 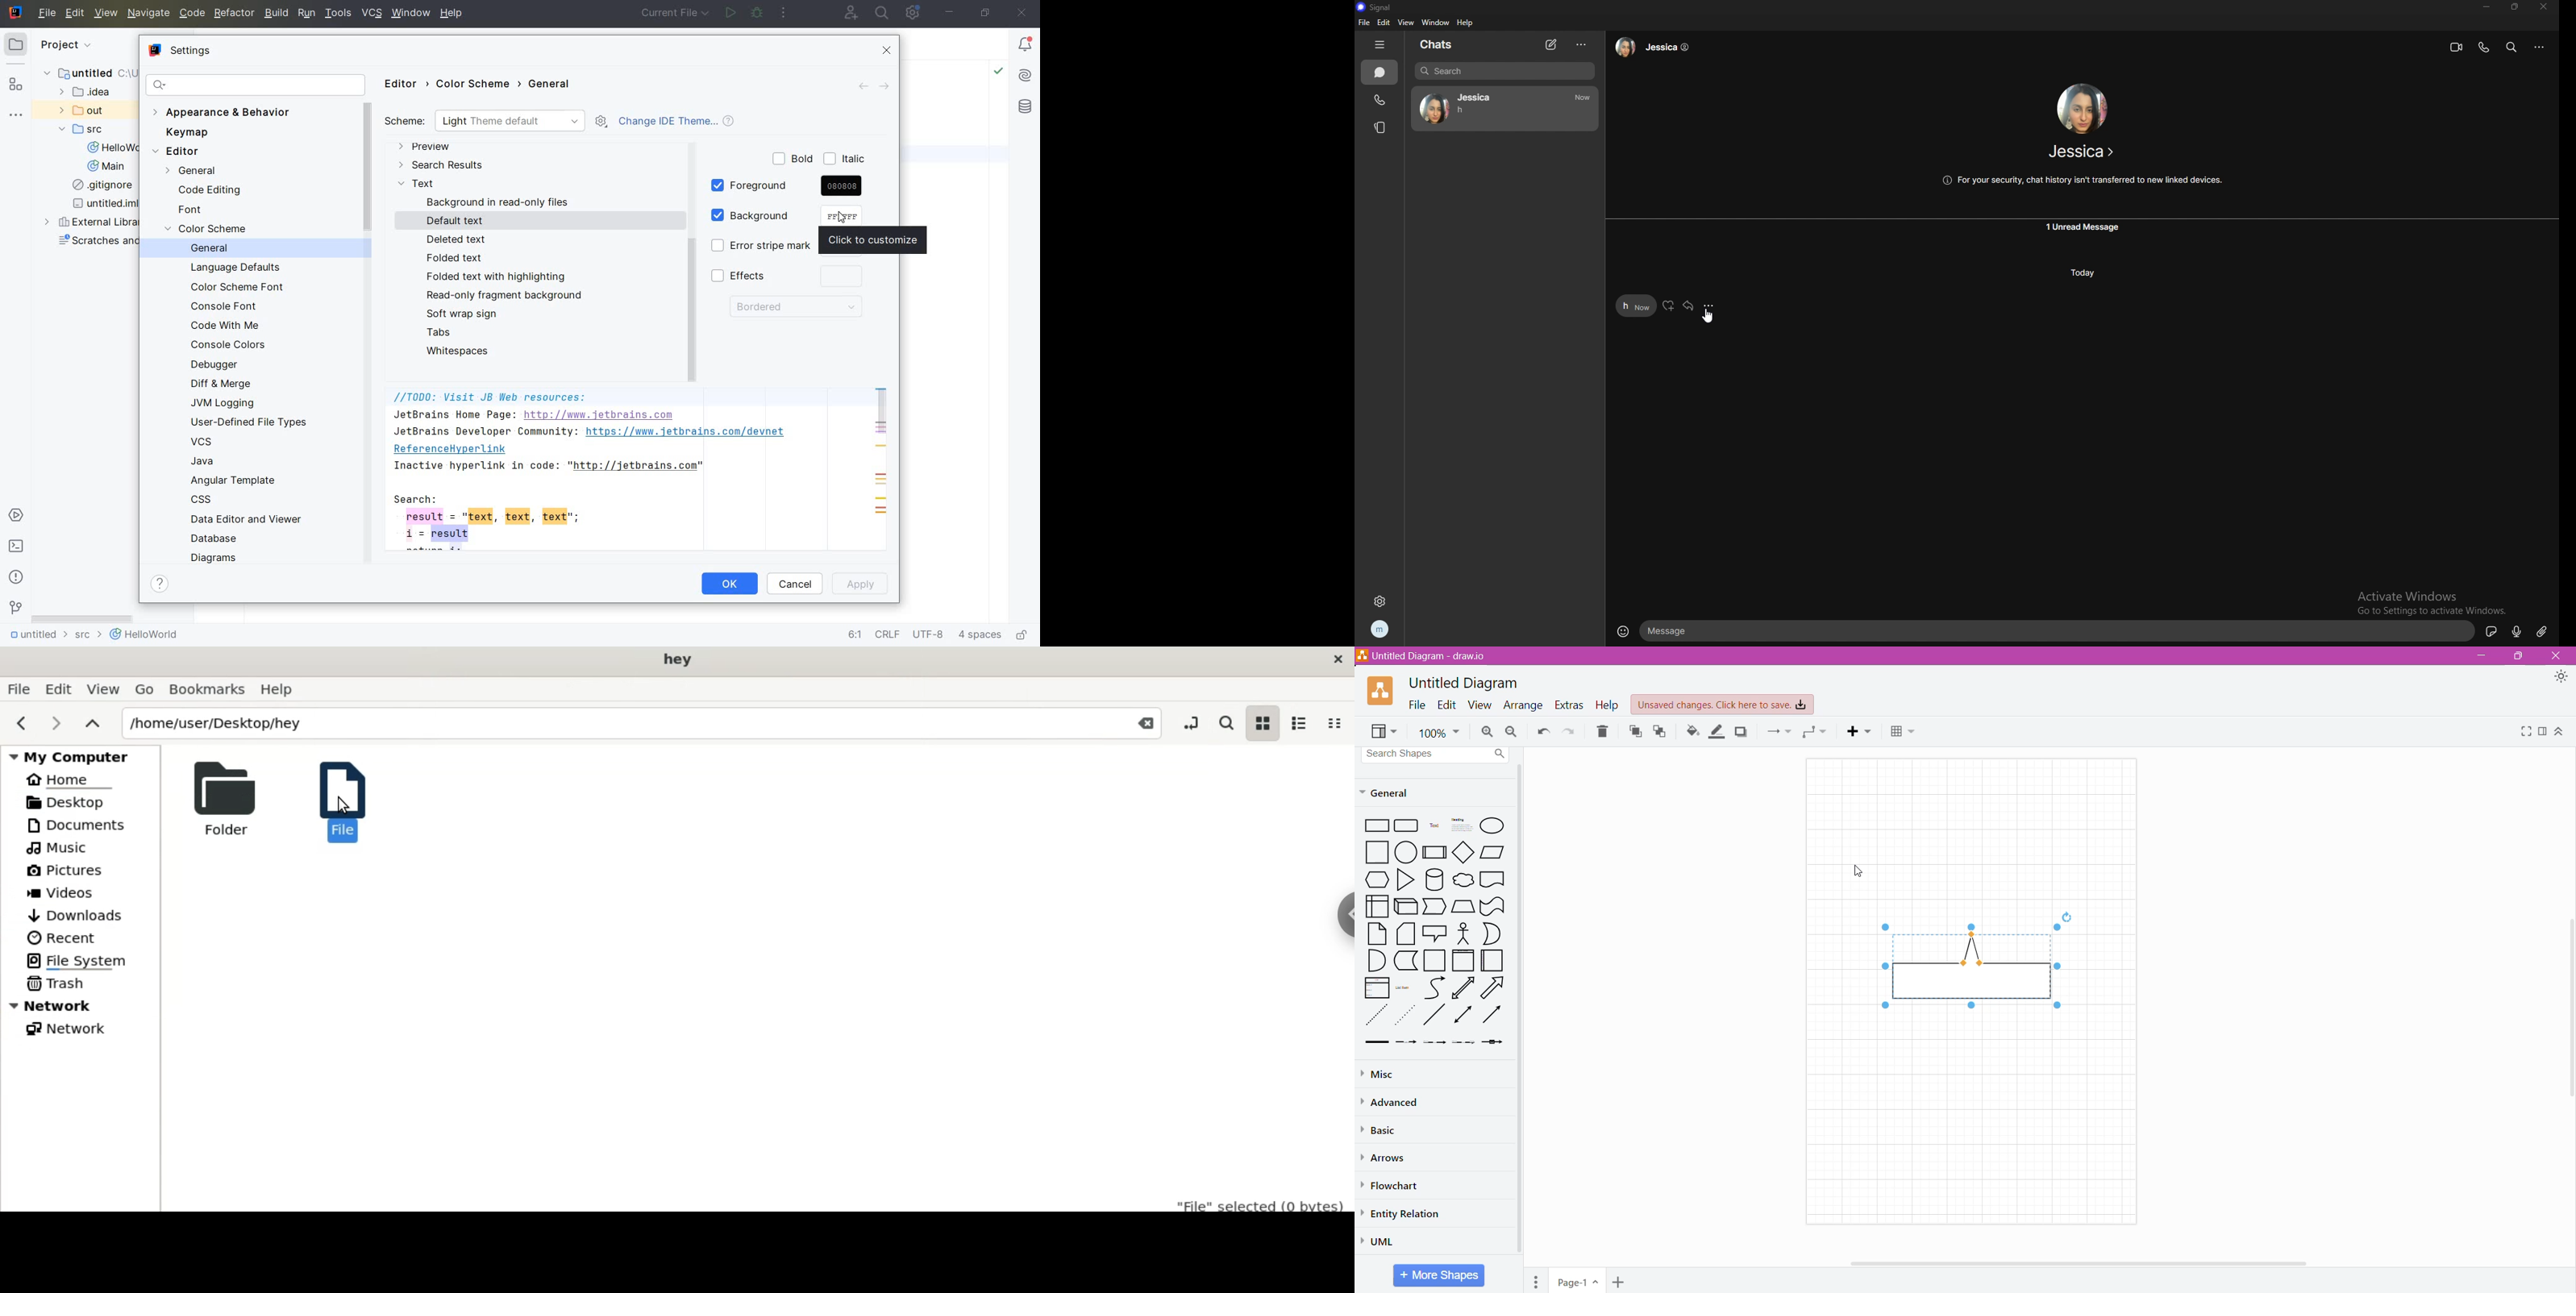 What do you see at coordinates (1377, 1043) in the screenshot?
I see `Thick line` at bounding box center [1377, 1043].